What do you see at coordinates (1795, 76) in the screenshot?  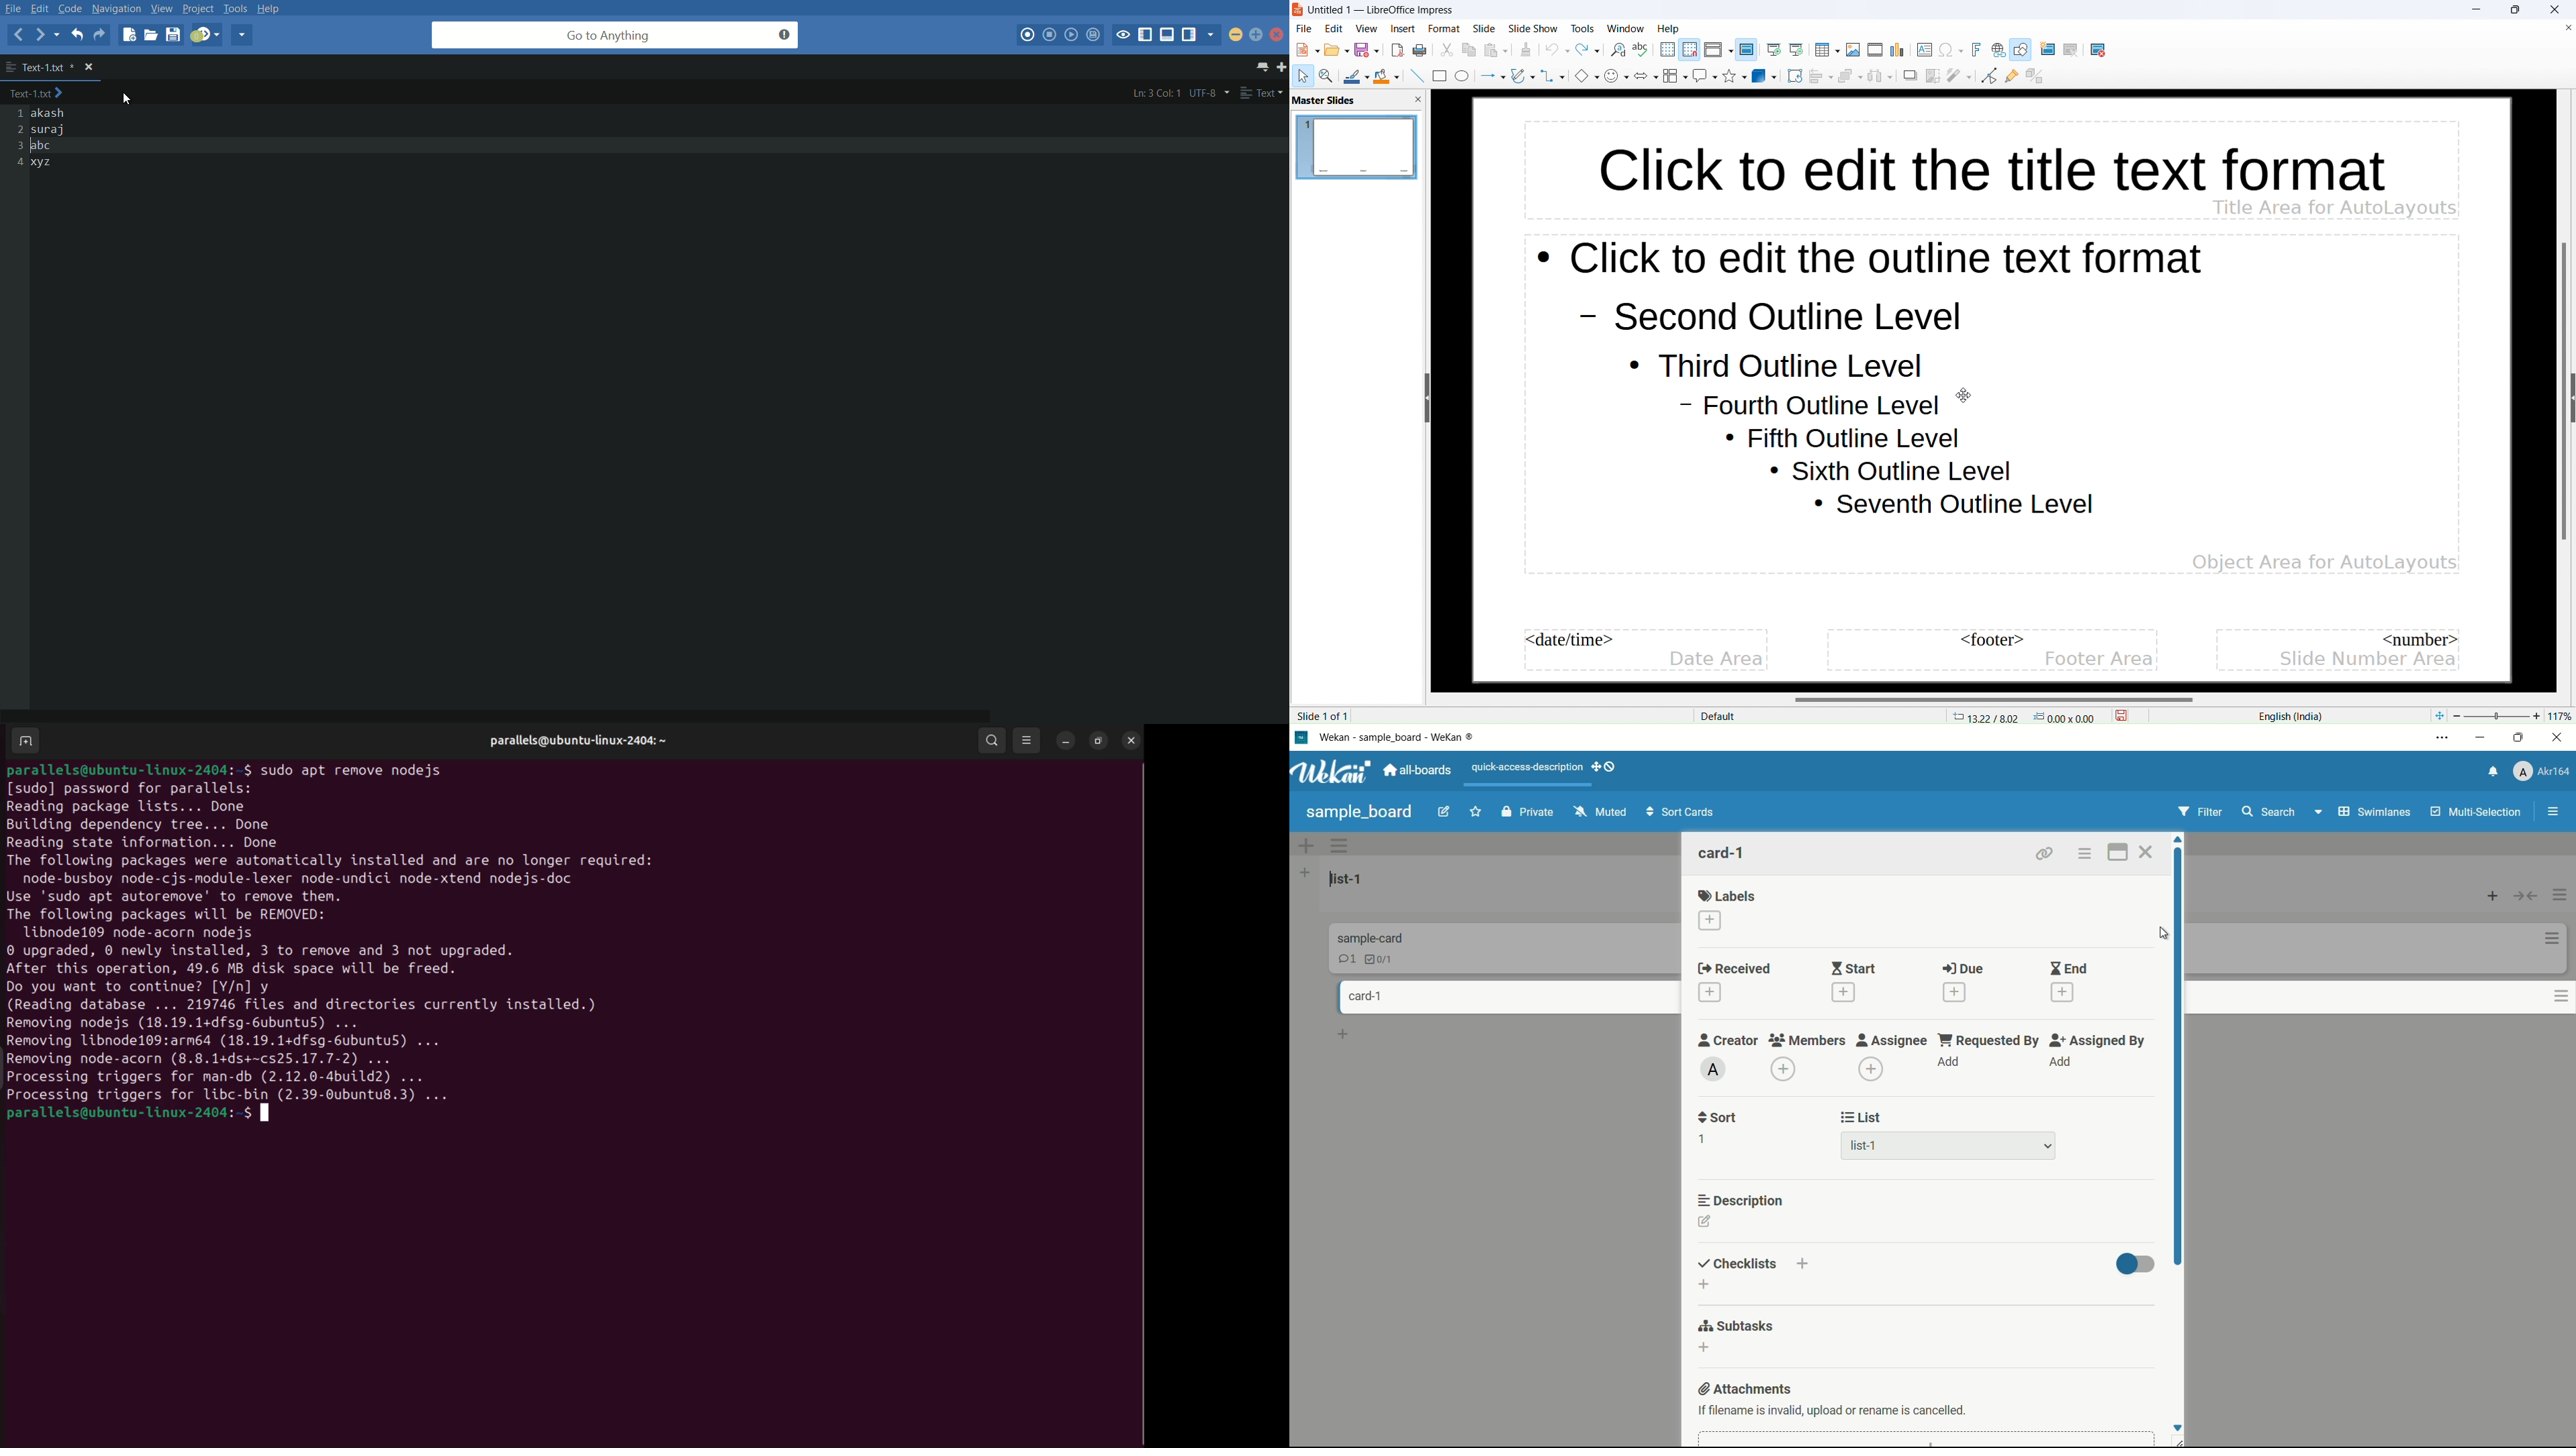 I see `rotate` at bounding box center [1795, 76].